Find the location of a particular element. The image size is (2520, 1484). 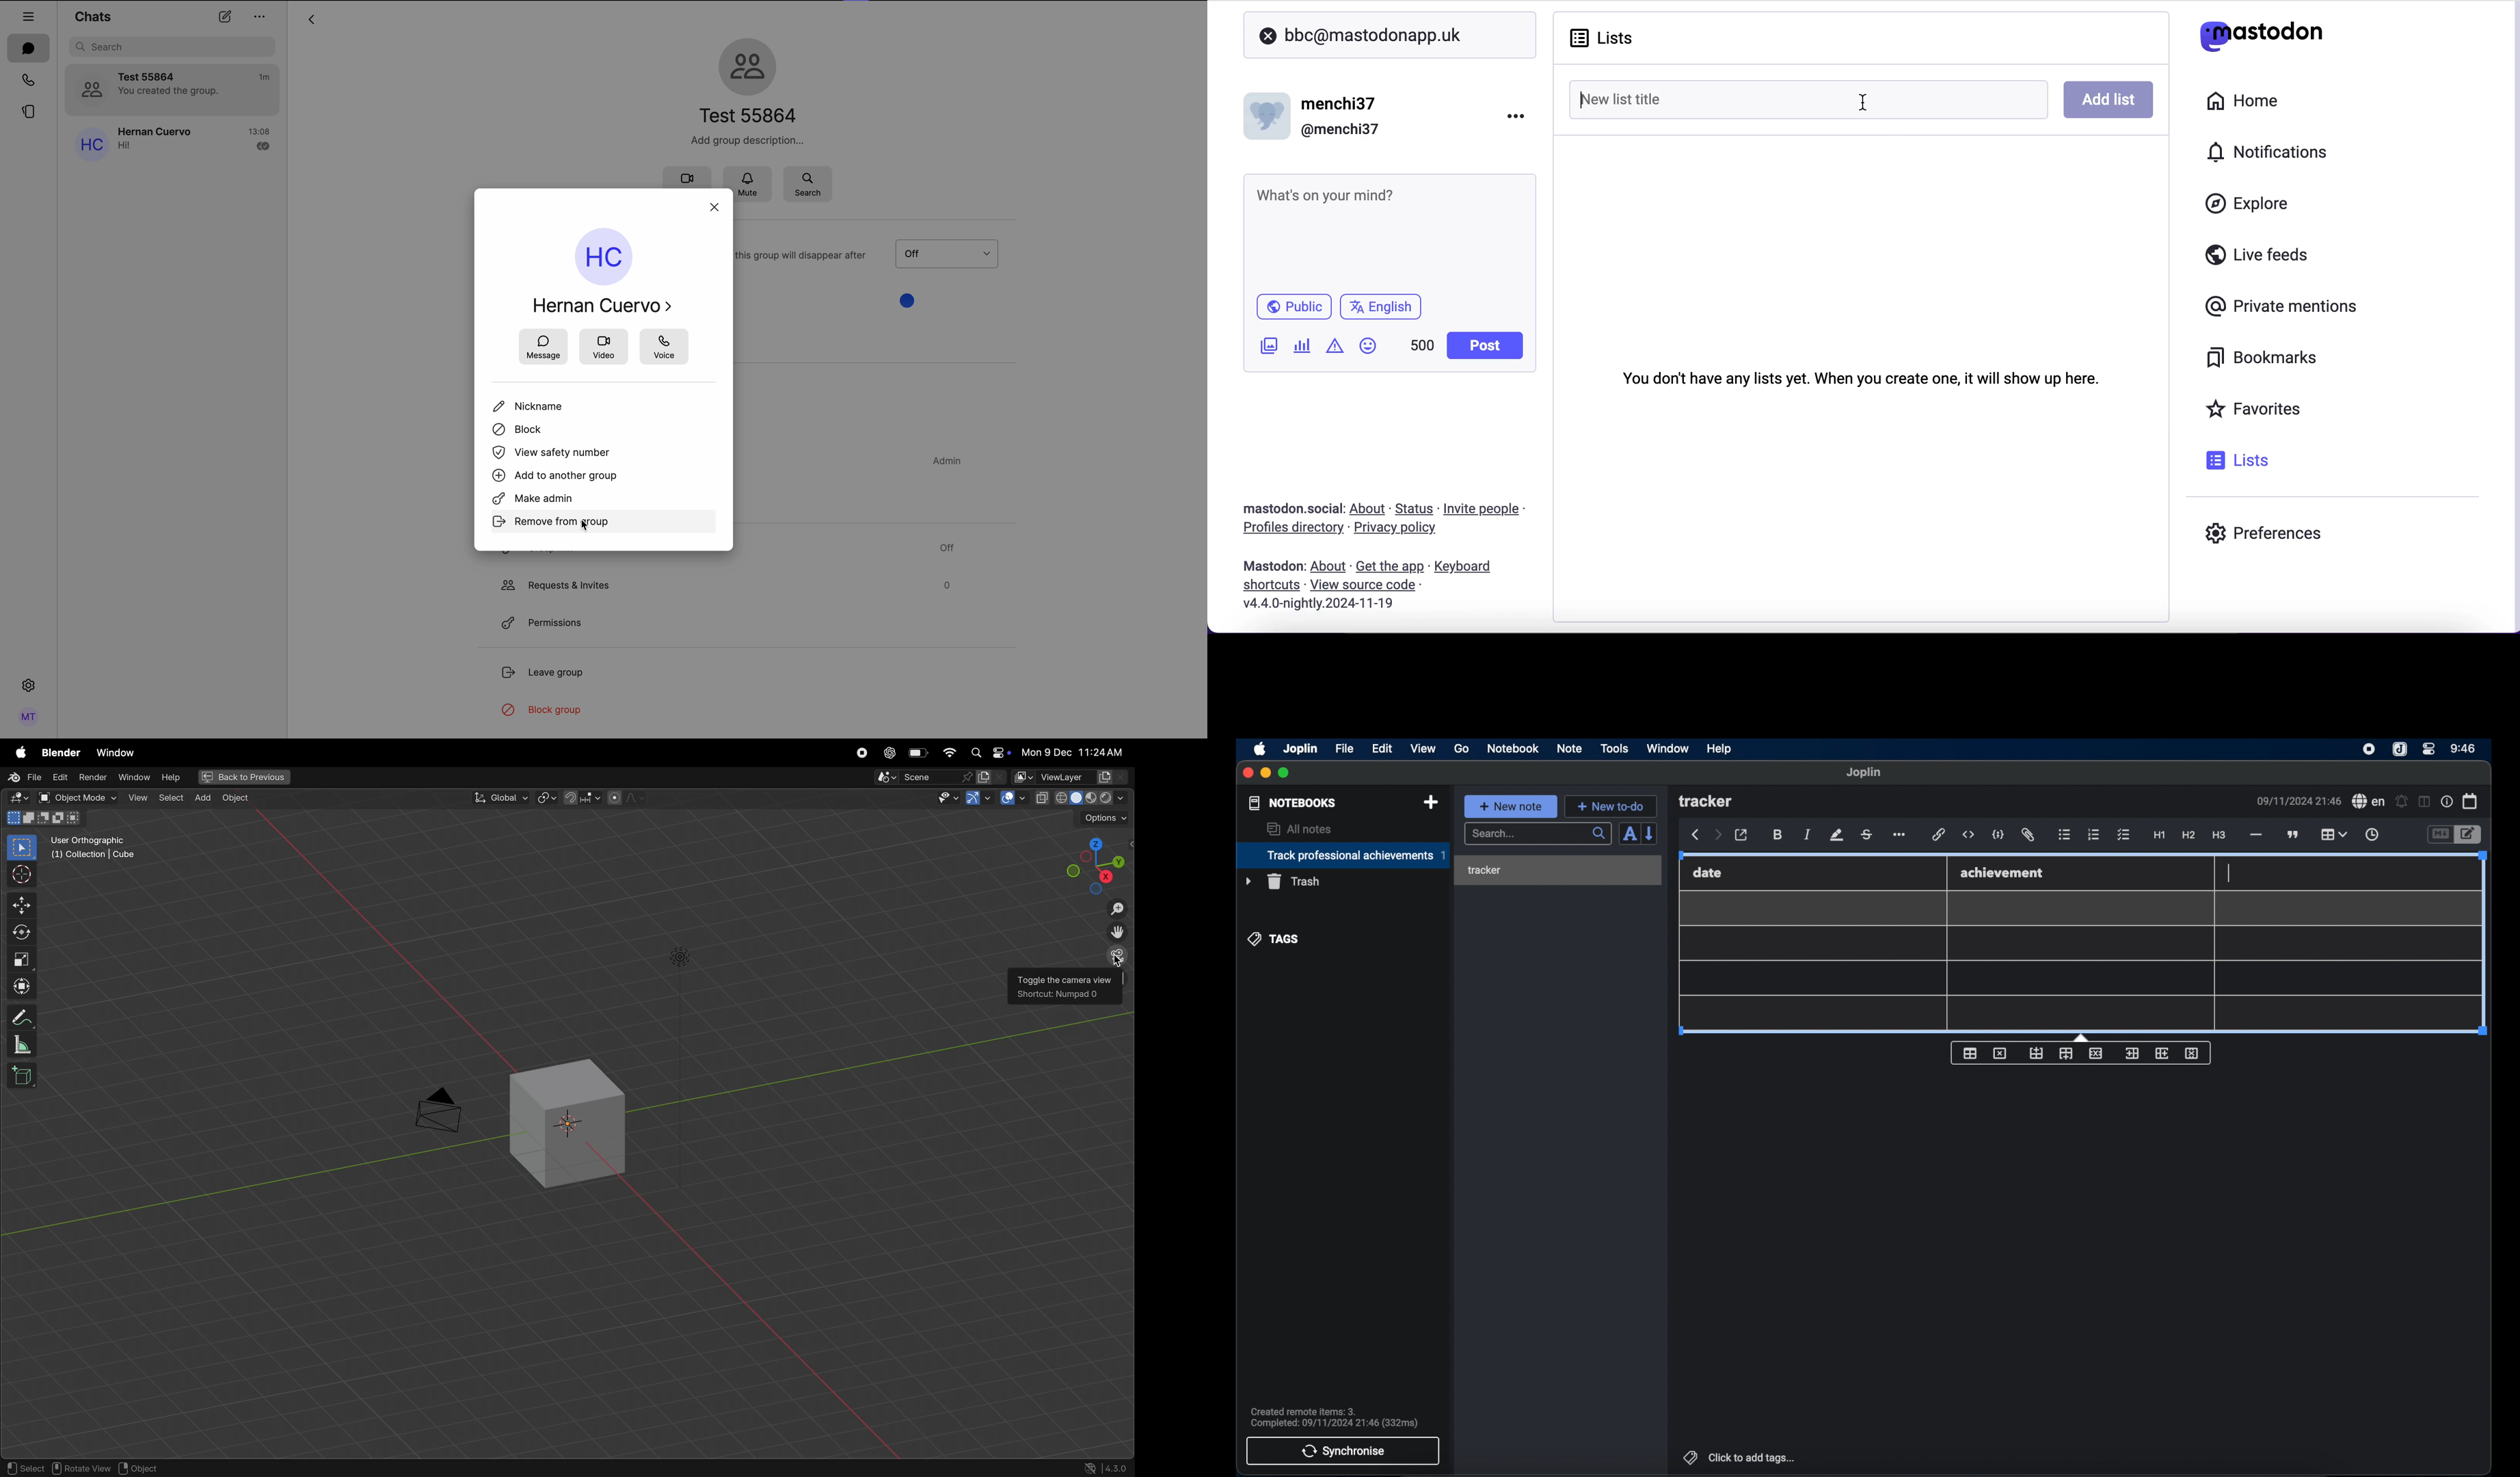

cursor is located at coordinates (1863, 104).